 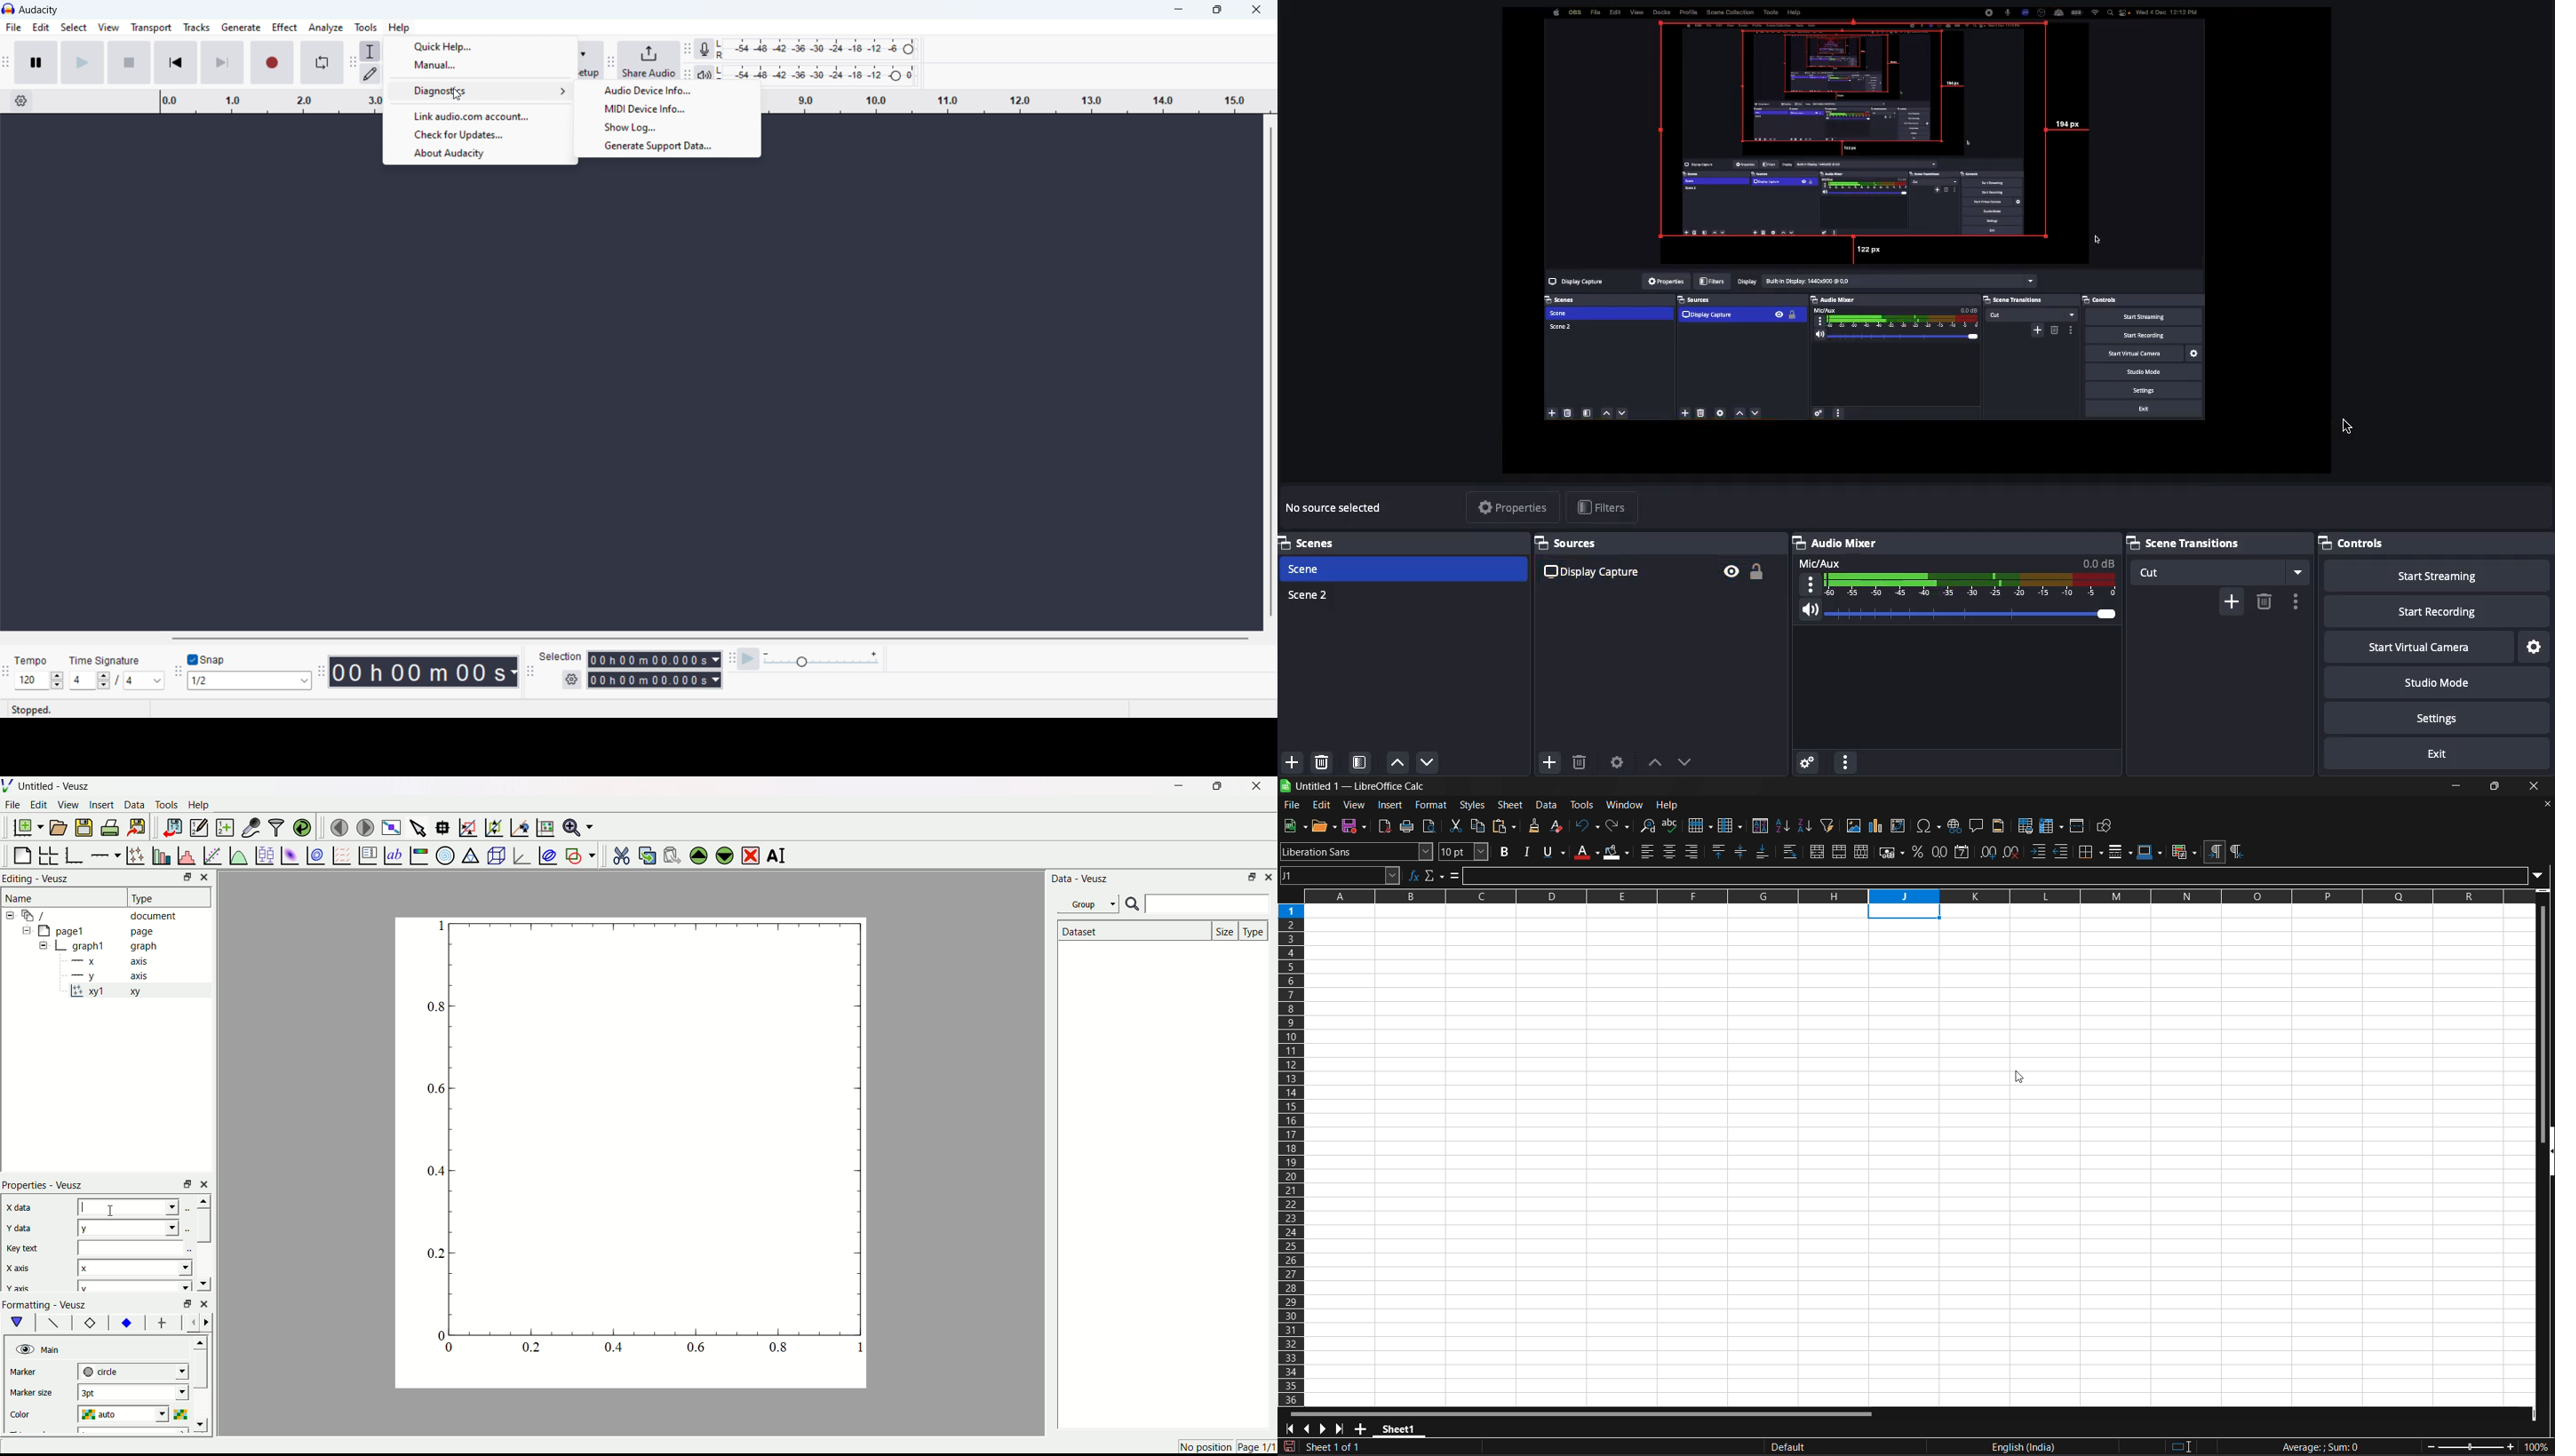 I want to click on merge cells, so click(x=1839, y=851).